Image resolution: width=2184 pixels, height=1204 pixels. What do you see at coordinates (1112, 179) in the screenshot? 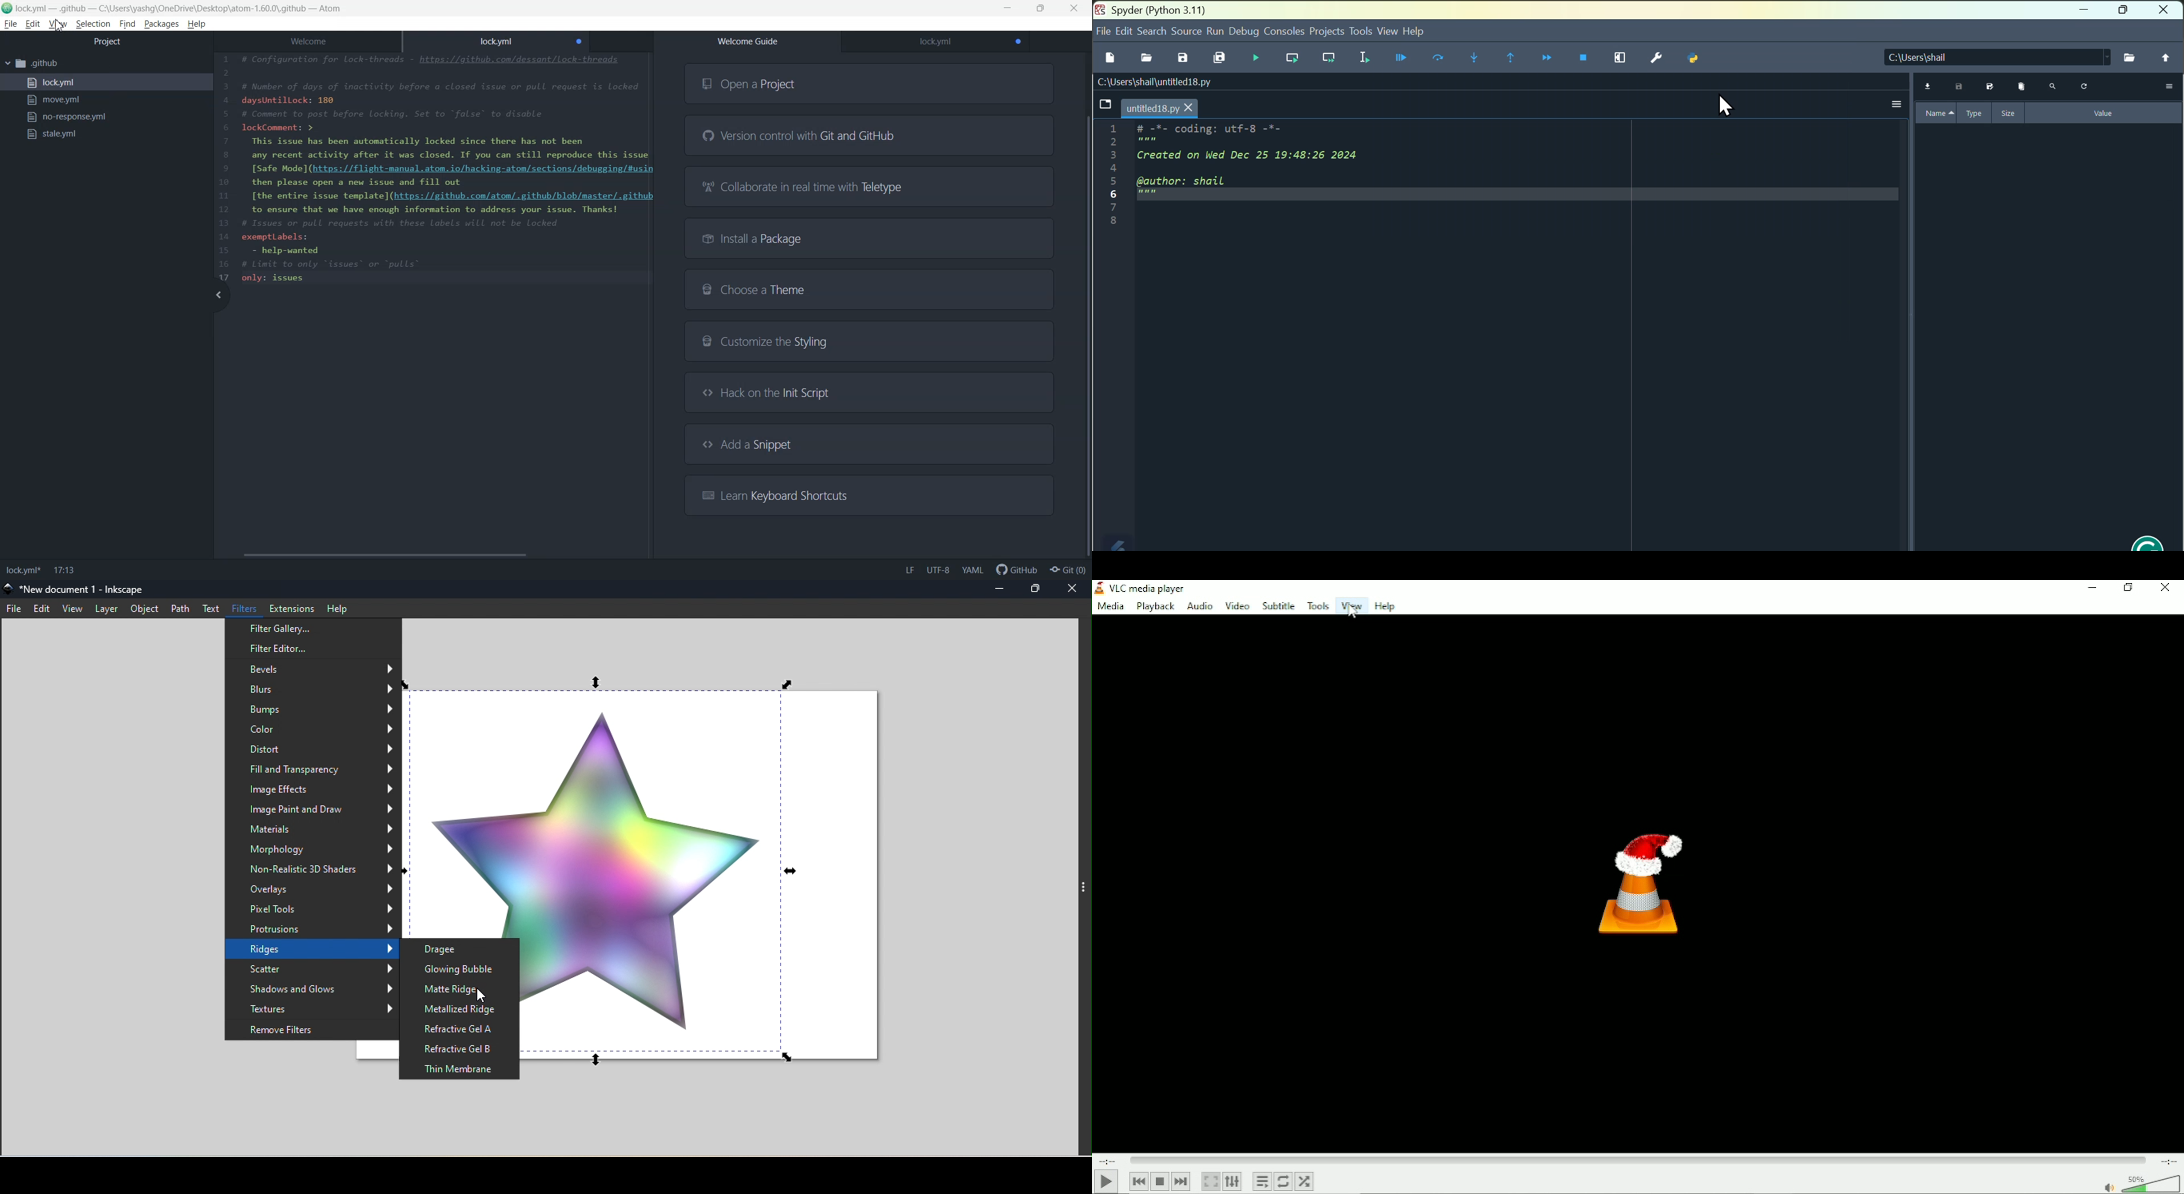
I see `line numbers` at bounding box center [1112, 179].